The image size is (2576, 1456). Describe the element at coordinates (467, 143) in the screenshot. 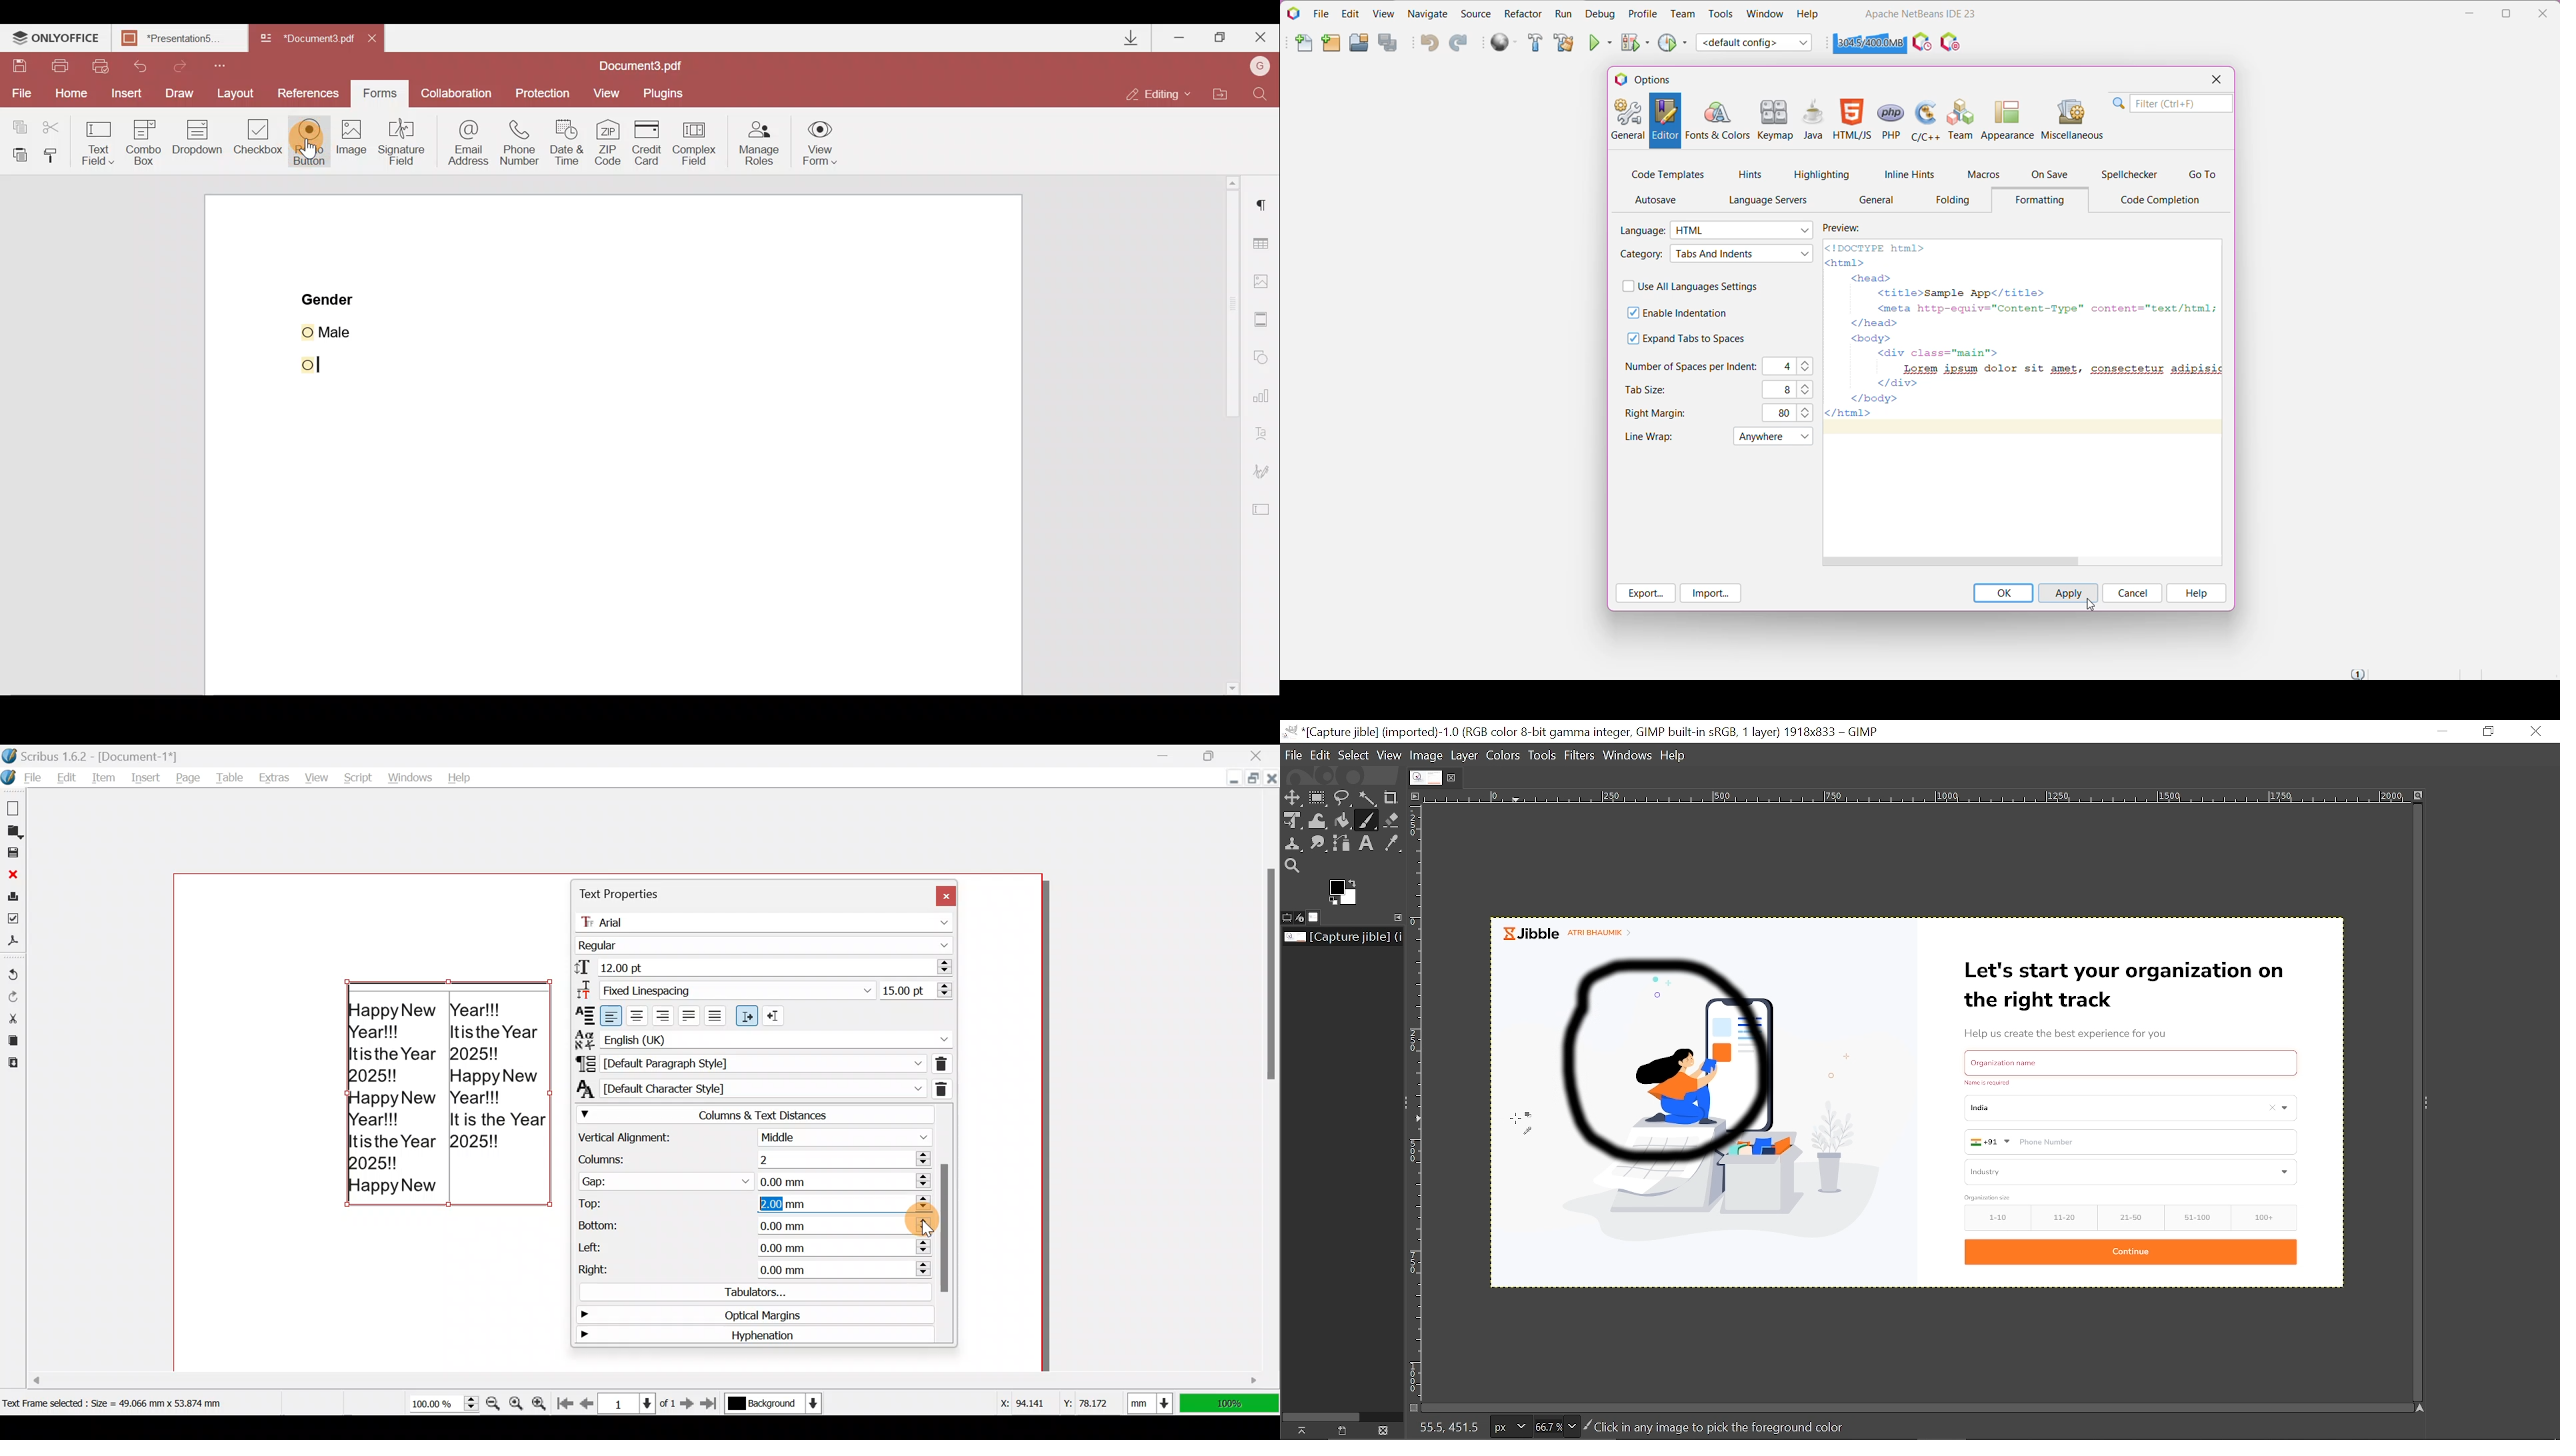

I see `Email address` at that location.